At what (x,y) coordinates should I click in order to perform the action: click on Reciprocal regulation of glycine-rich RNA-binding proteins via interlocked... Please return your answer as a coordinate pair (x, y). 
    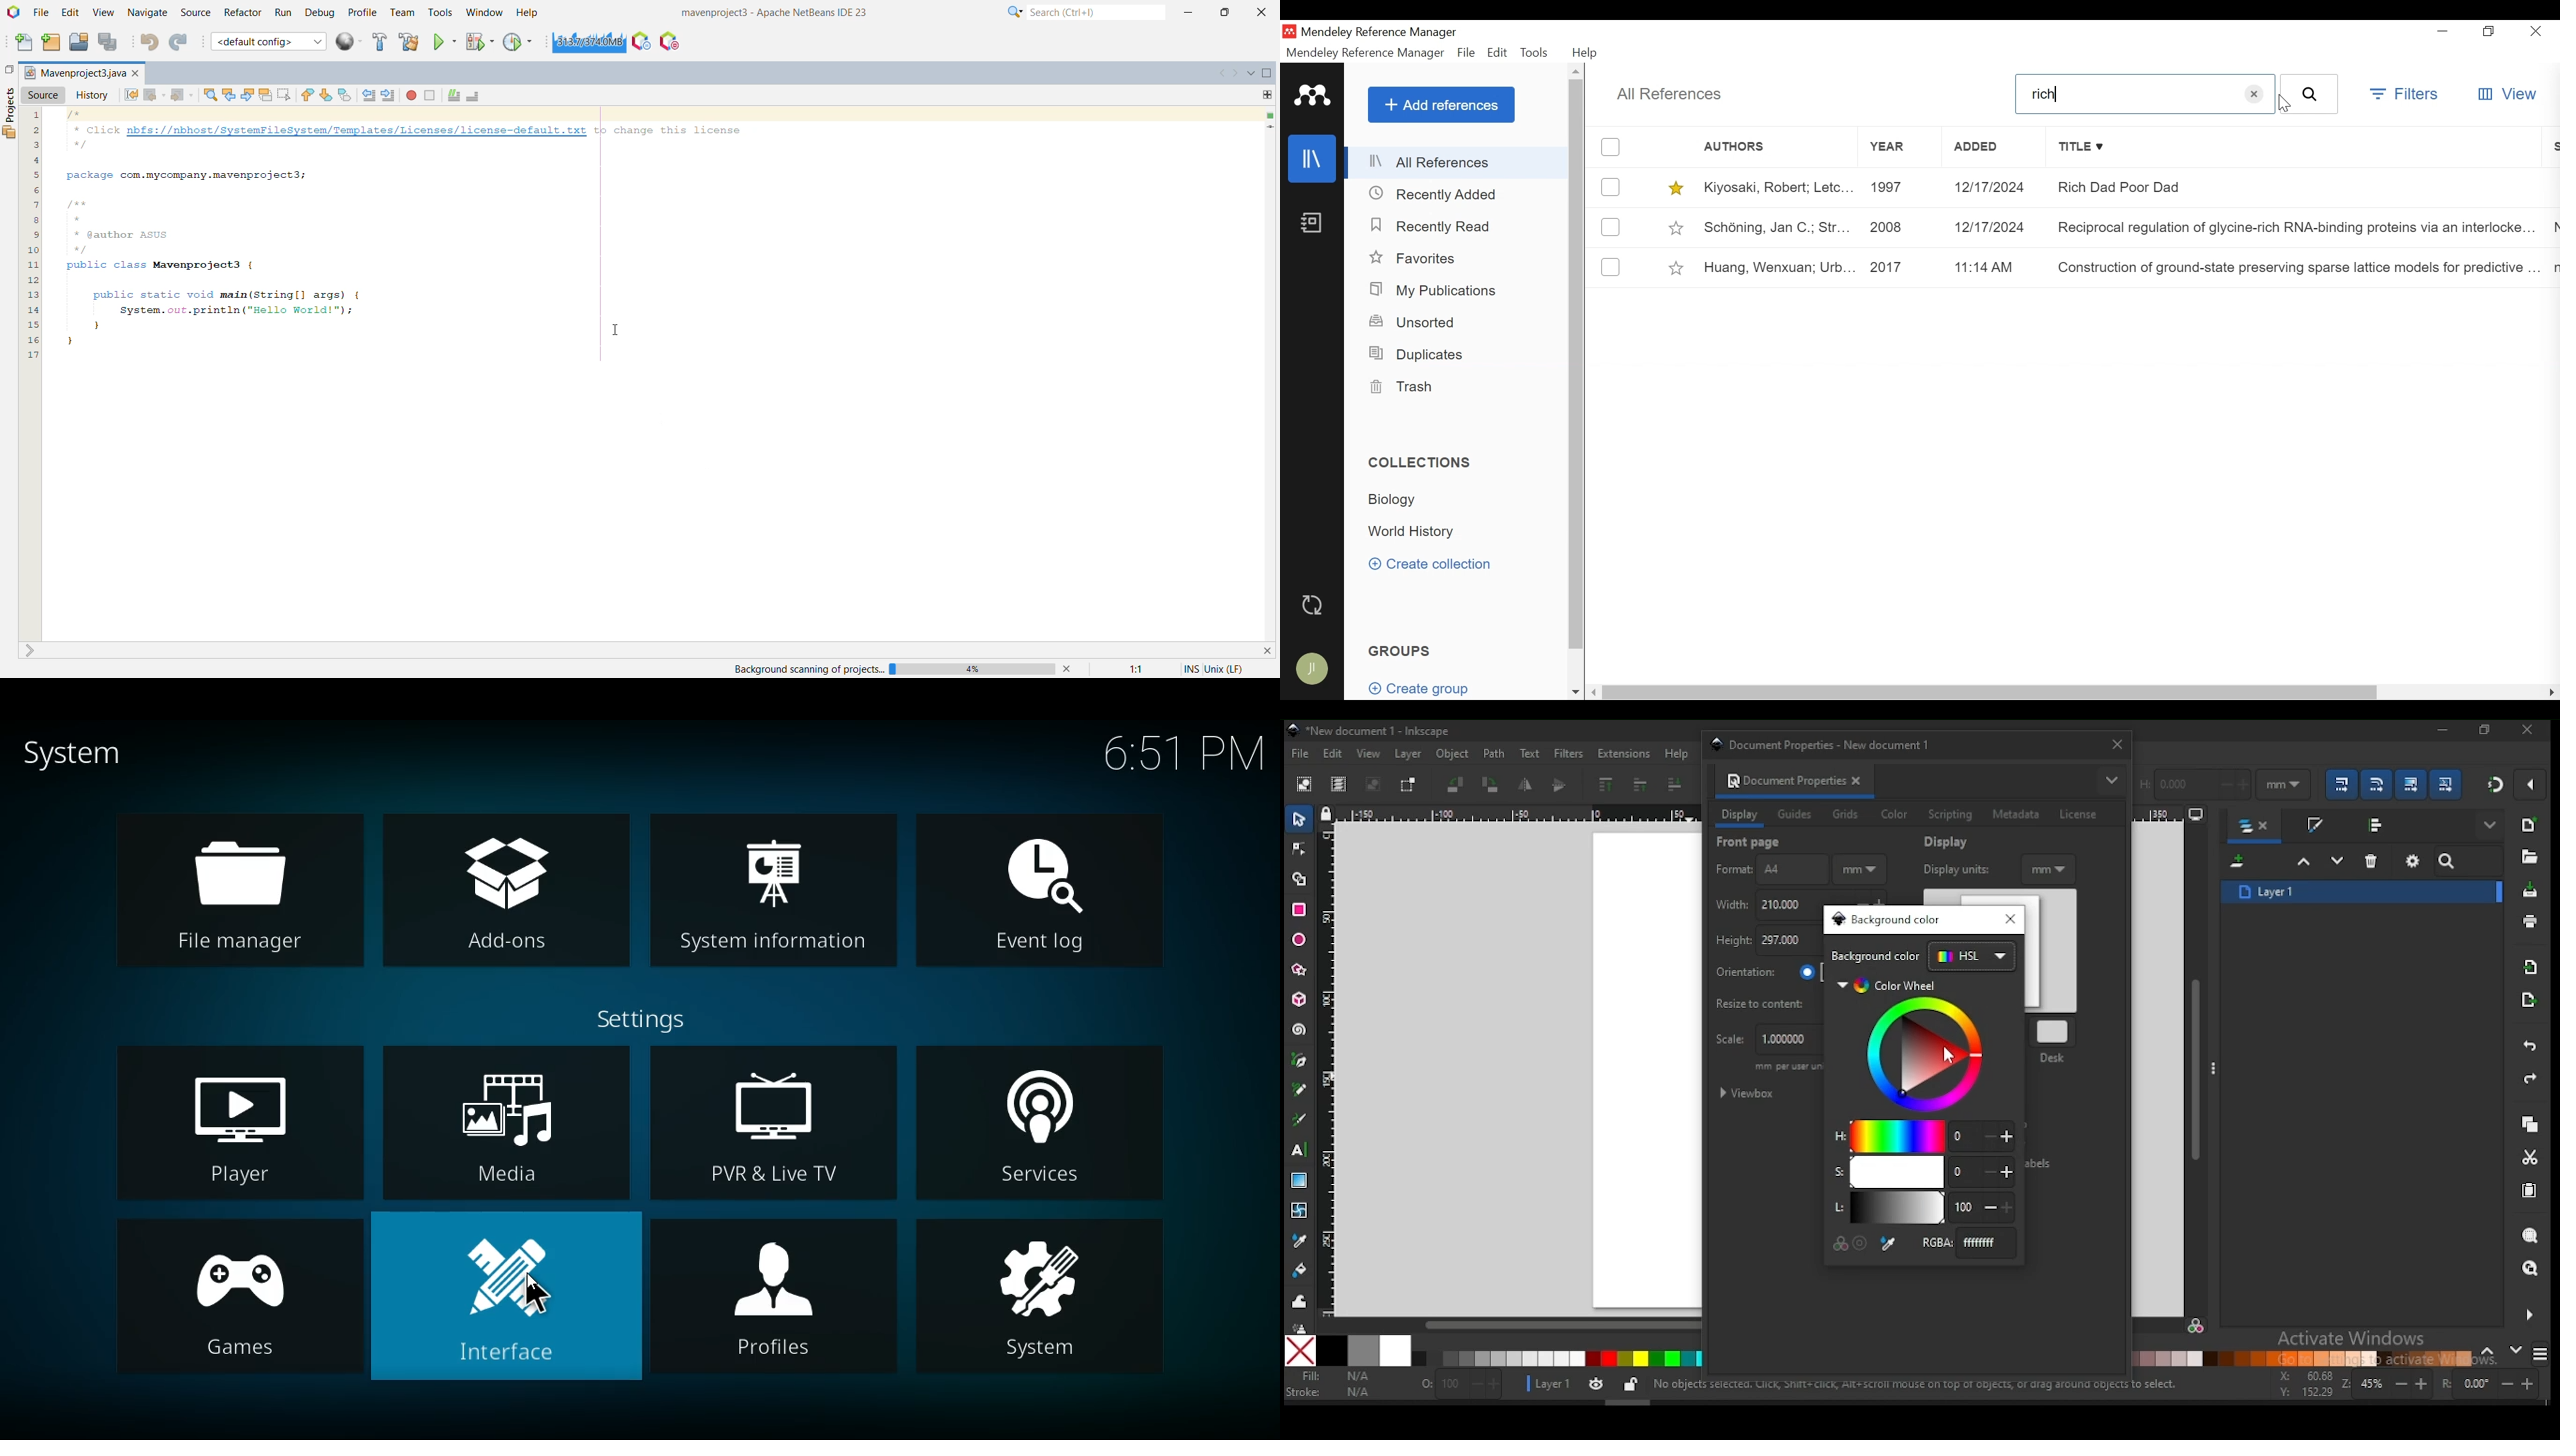
    Looking at the image, I should click on (2297, 225).